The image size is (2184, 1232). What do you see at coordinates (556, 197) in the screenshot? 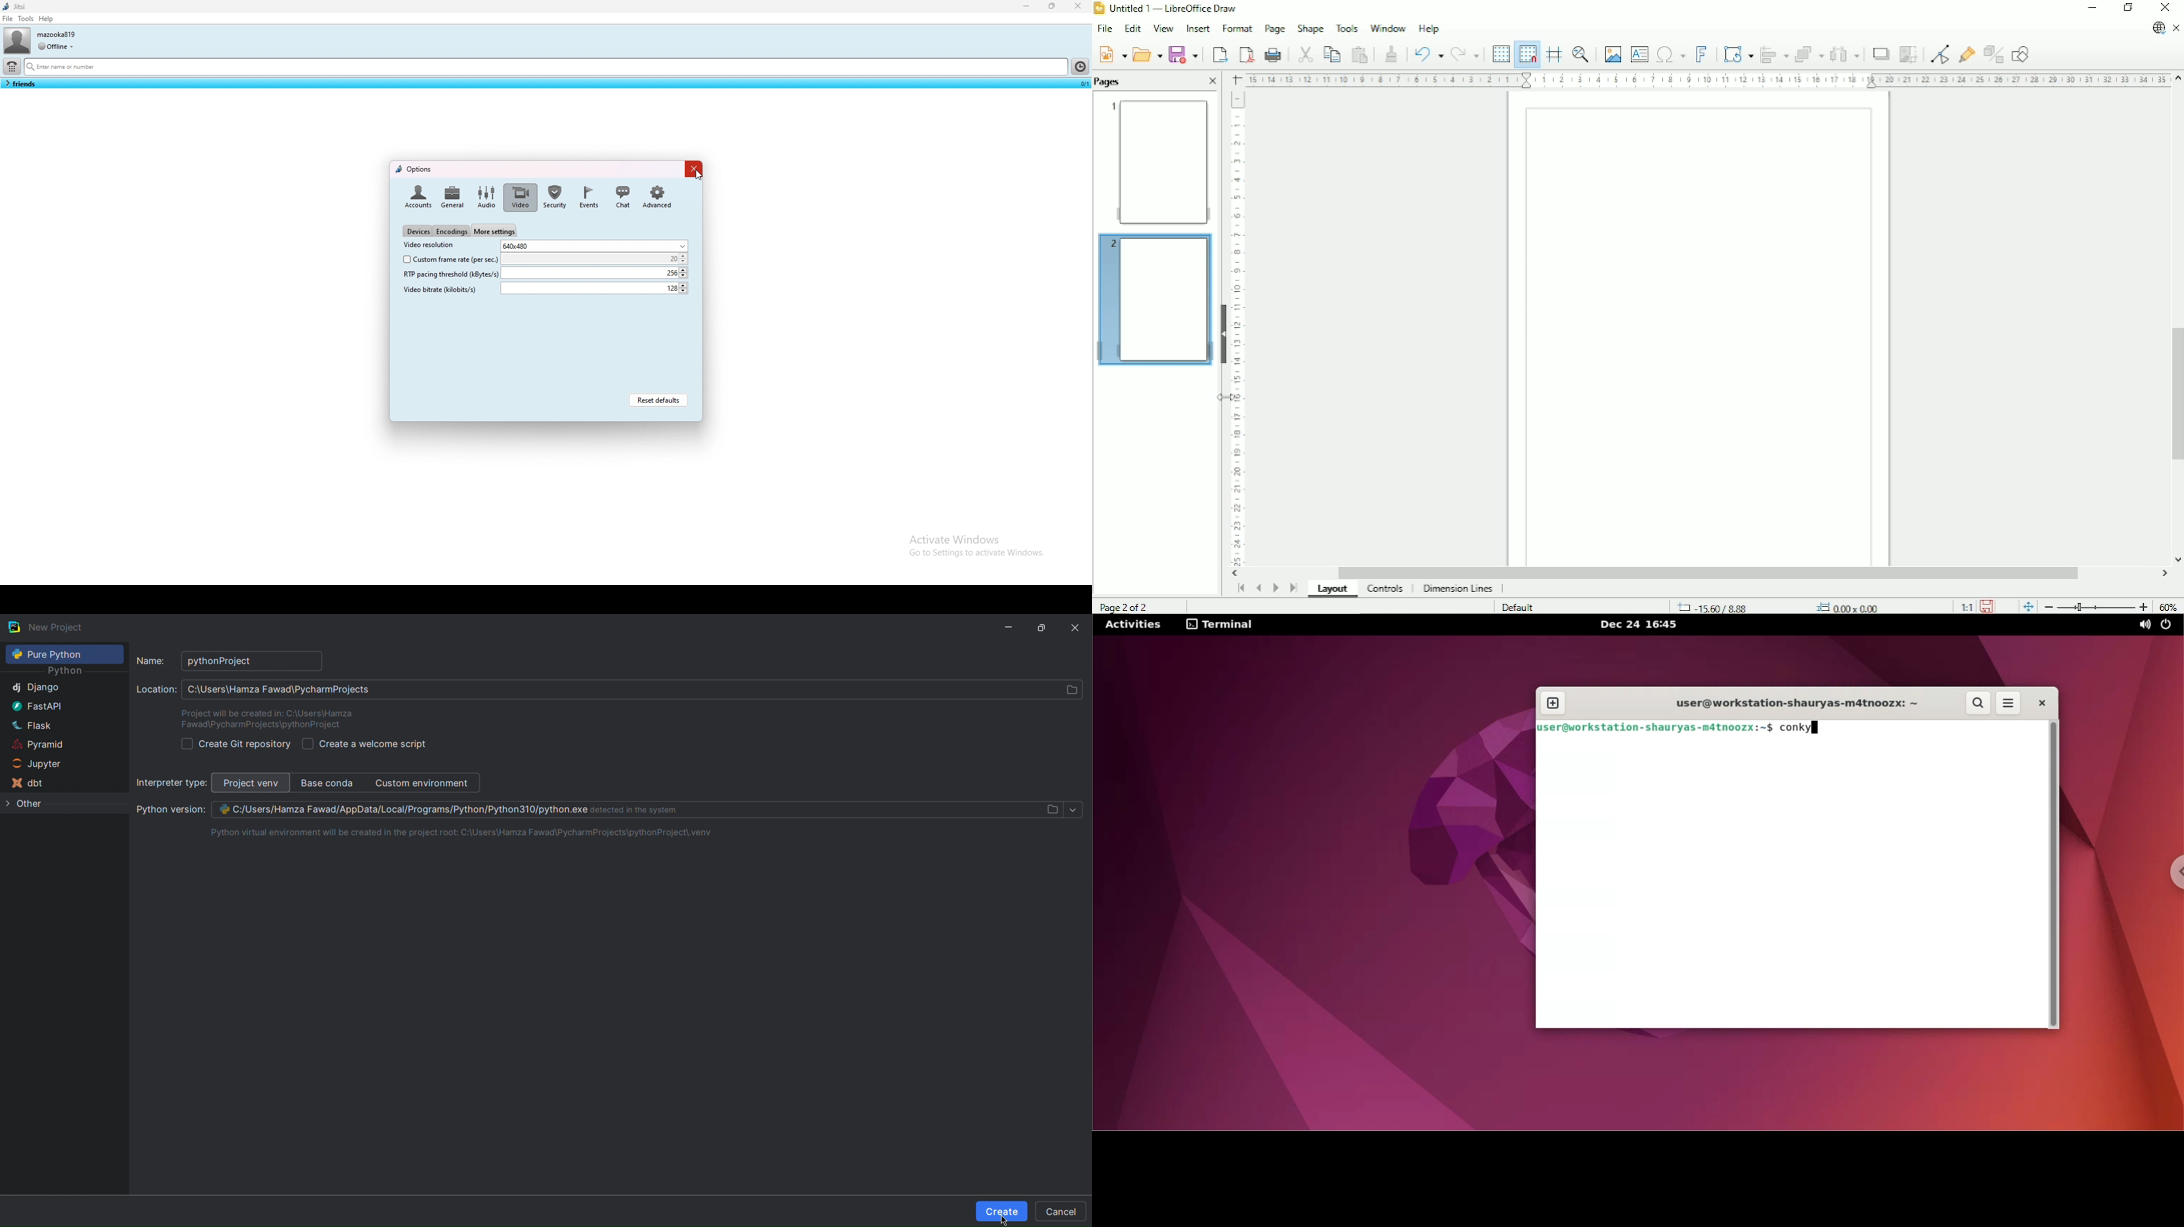
I see `Security` at bounding box center [556, 197].